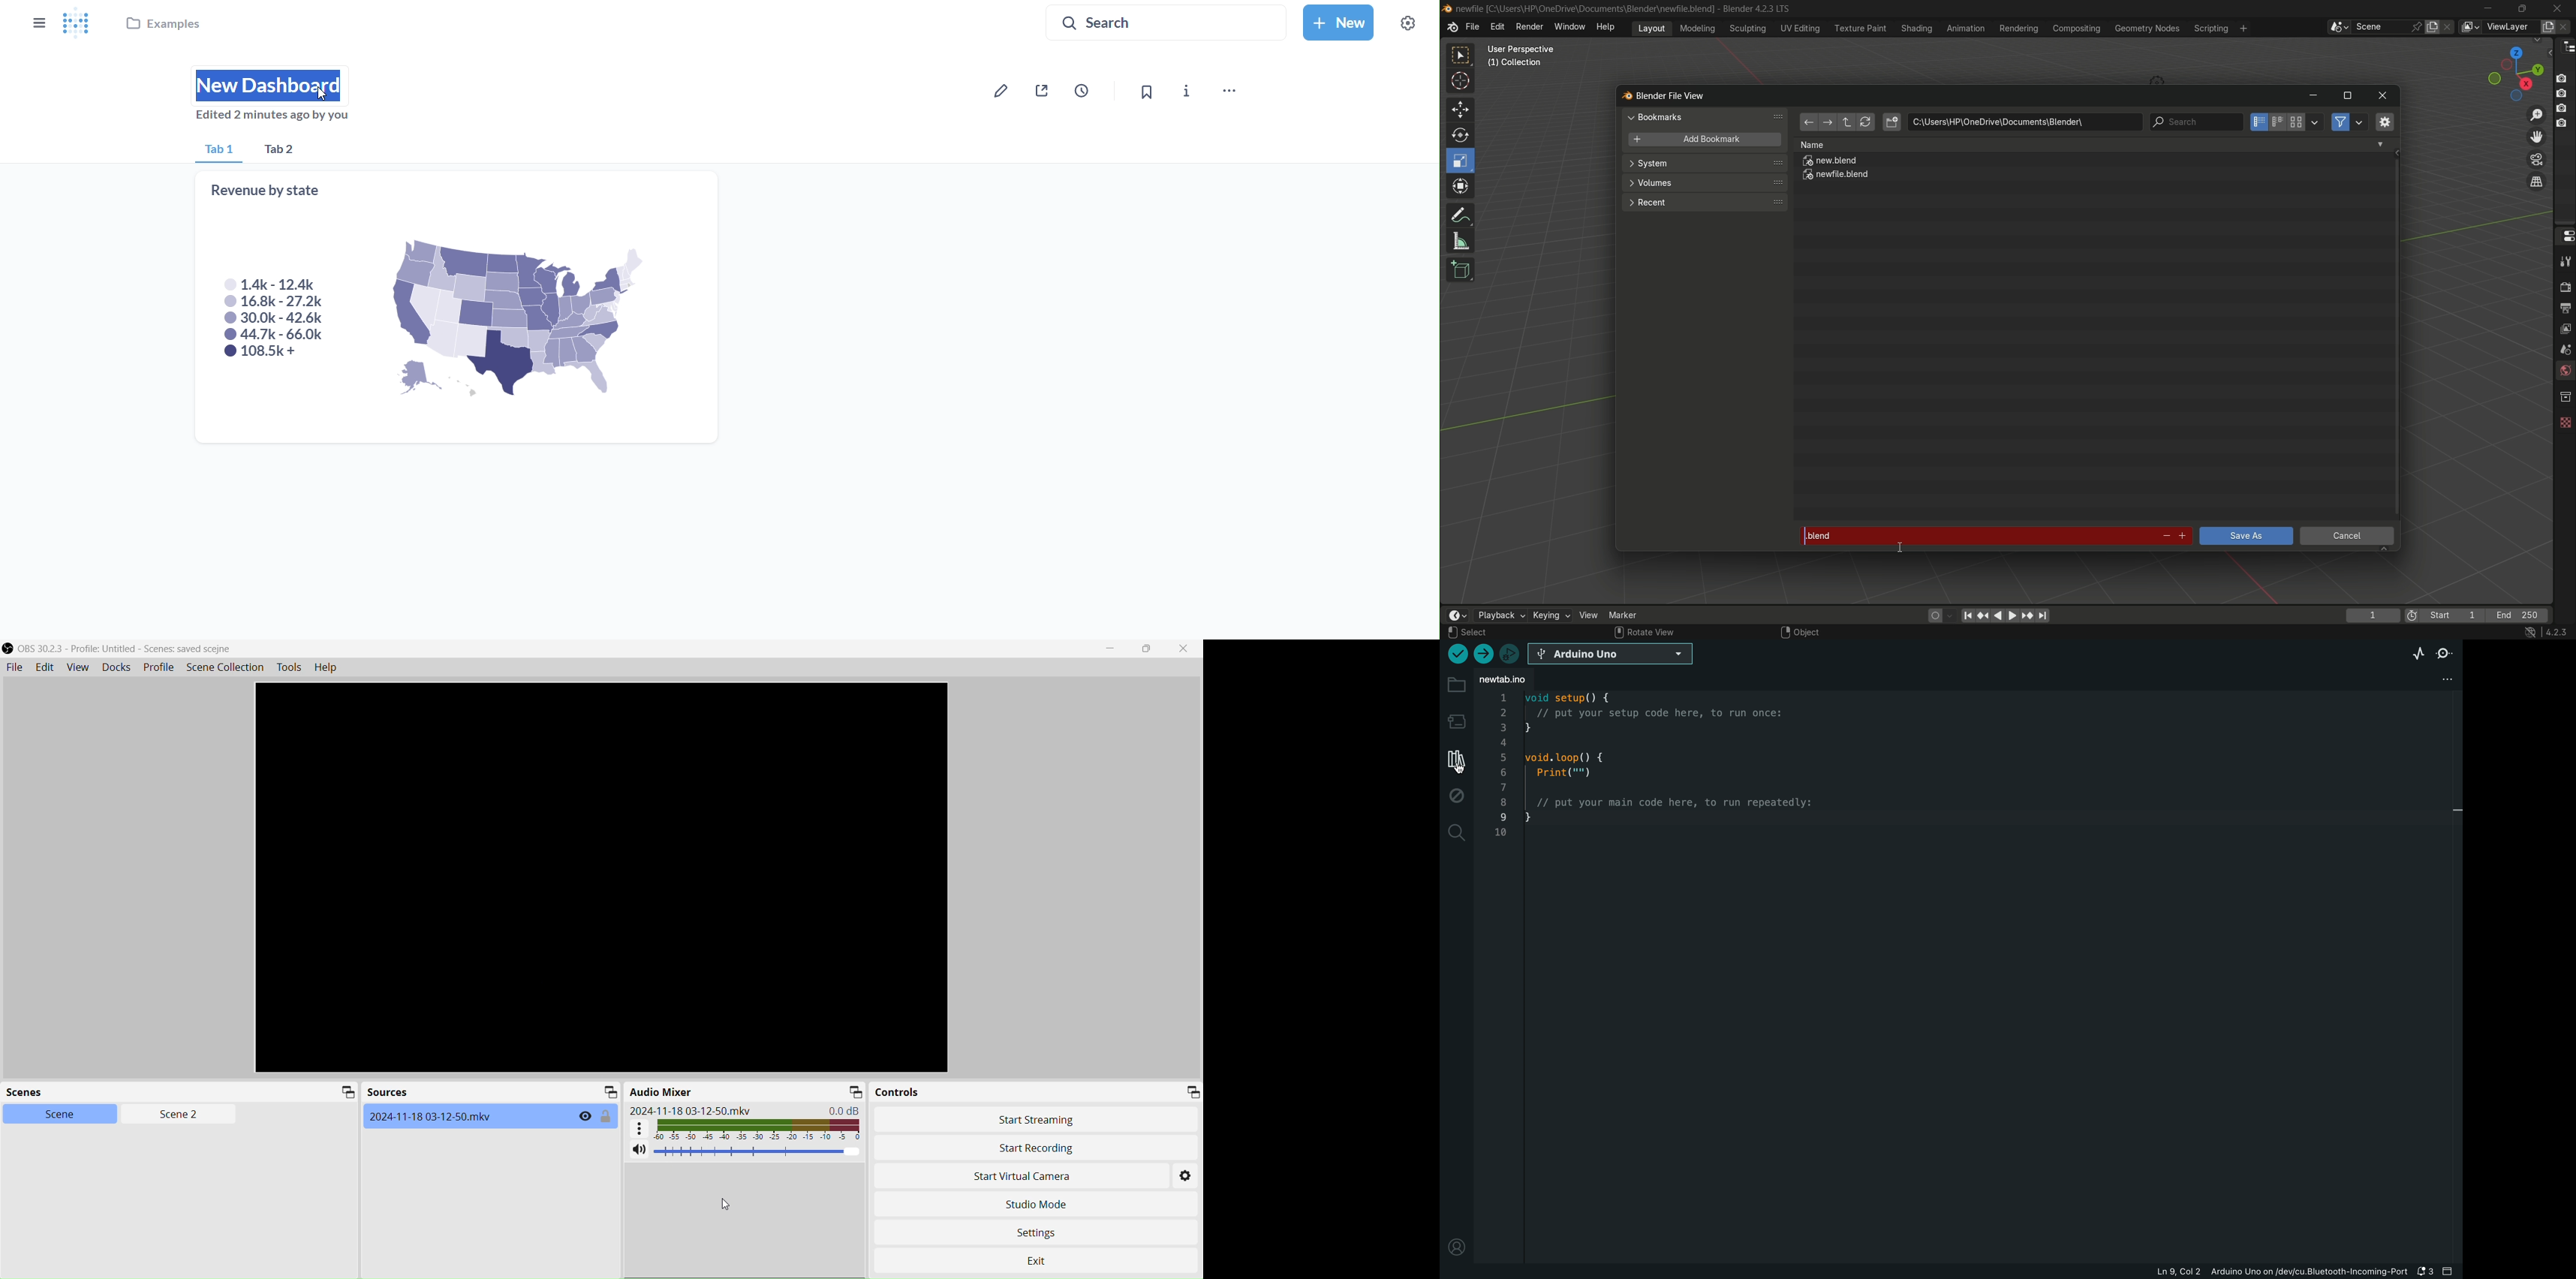  What do you see at coordinates (227, 666) in the screenshot?
I see `SceneCollection` at bounding box center [227, 666].